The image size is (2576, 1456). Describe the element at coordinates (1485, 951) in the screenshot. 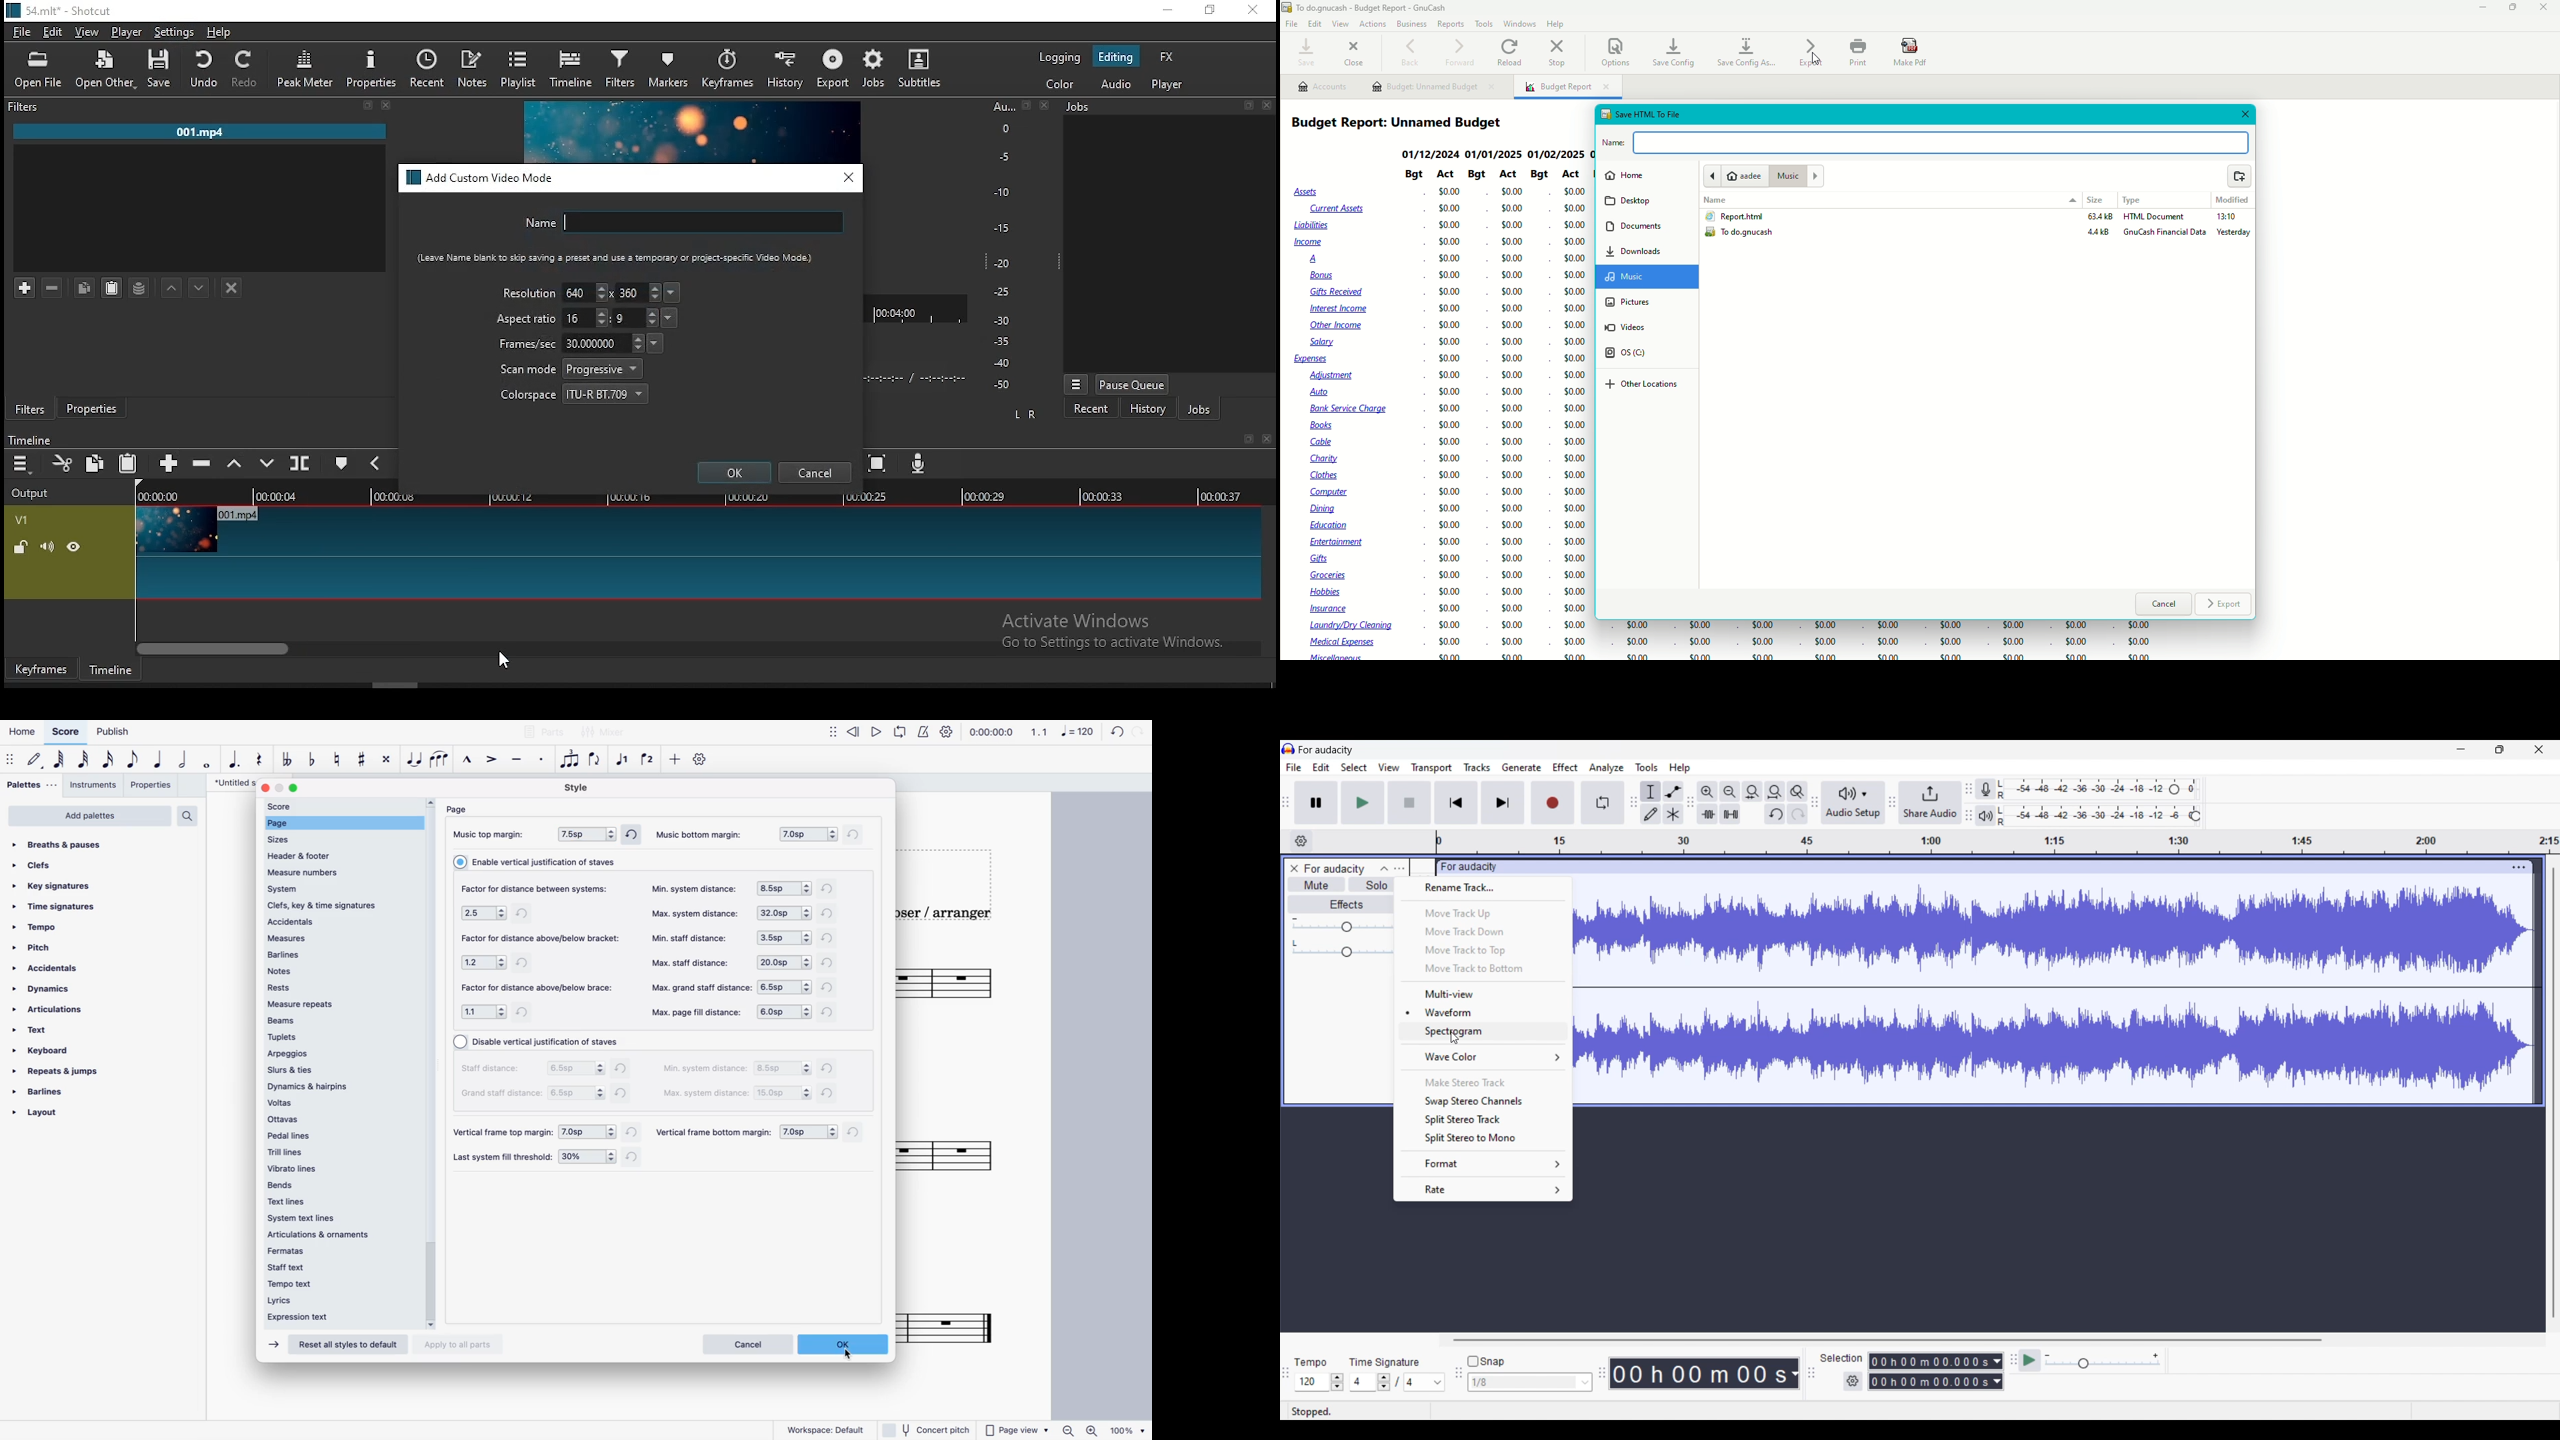

I see `Move track to top` at that location.